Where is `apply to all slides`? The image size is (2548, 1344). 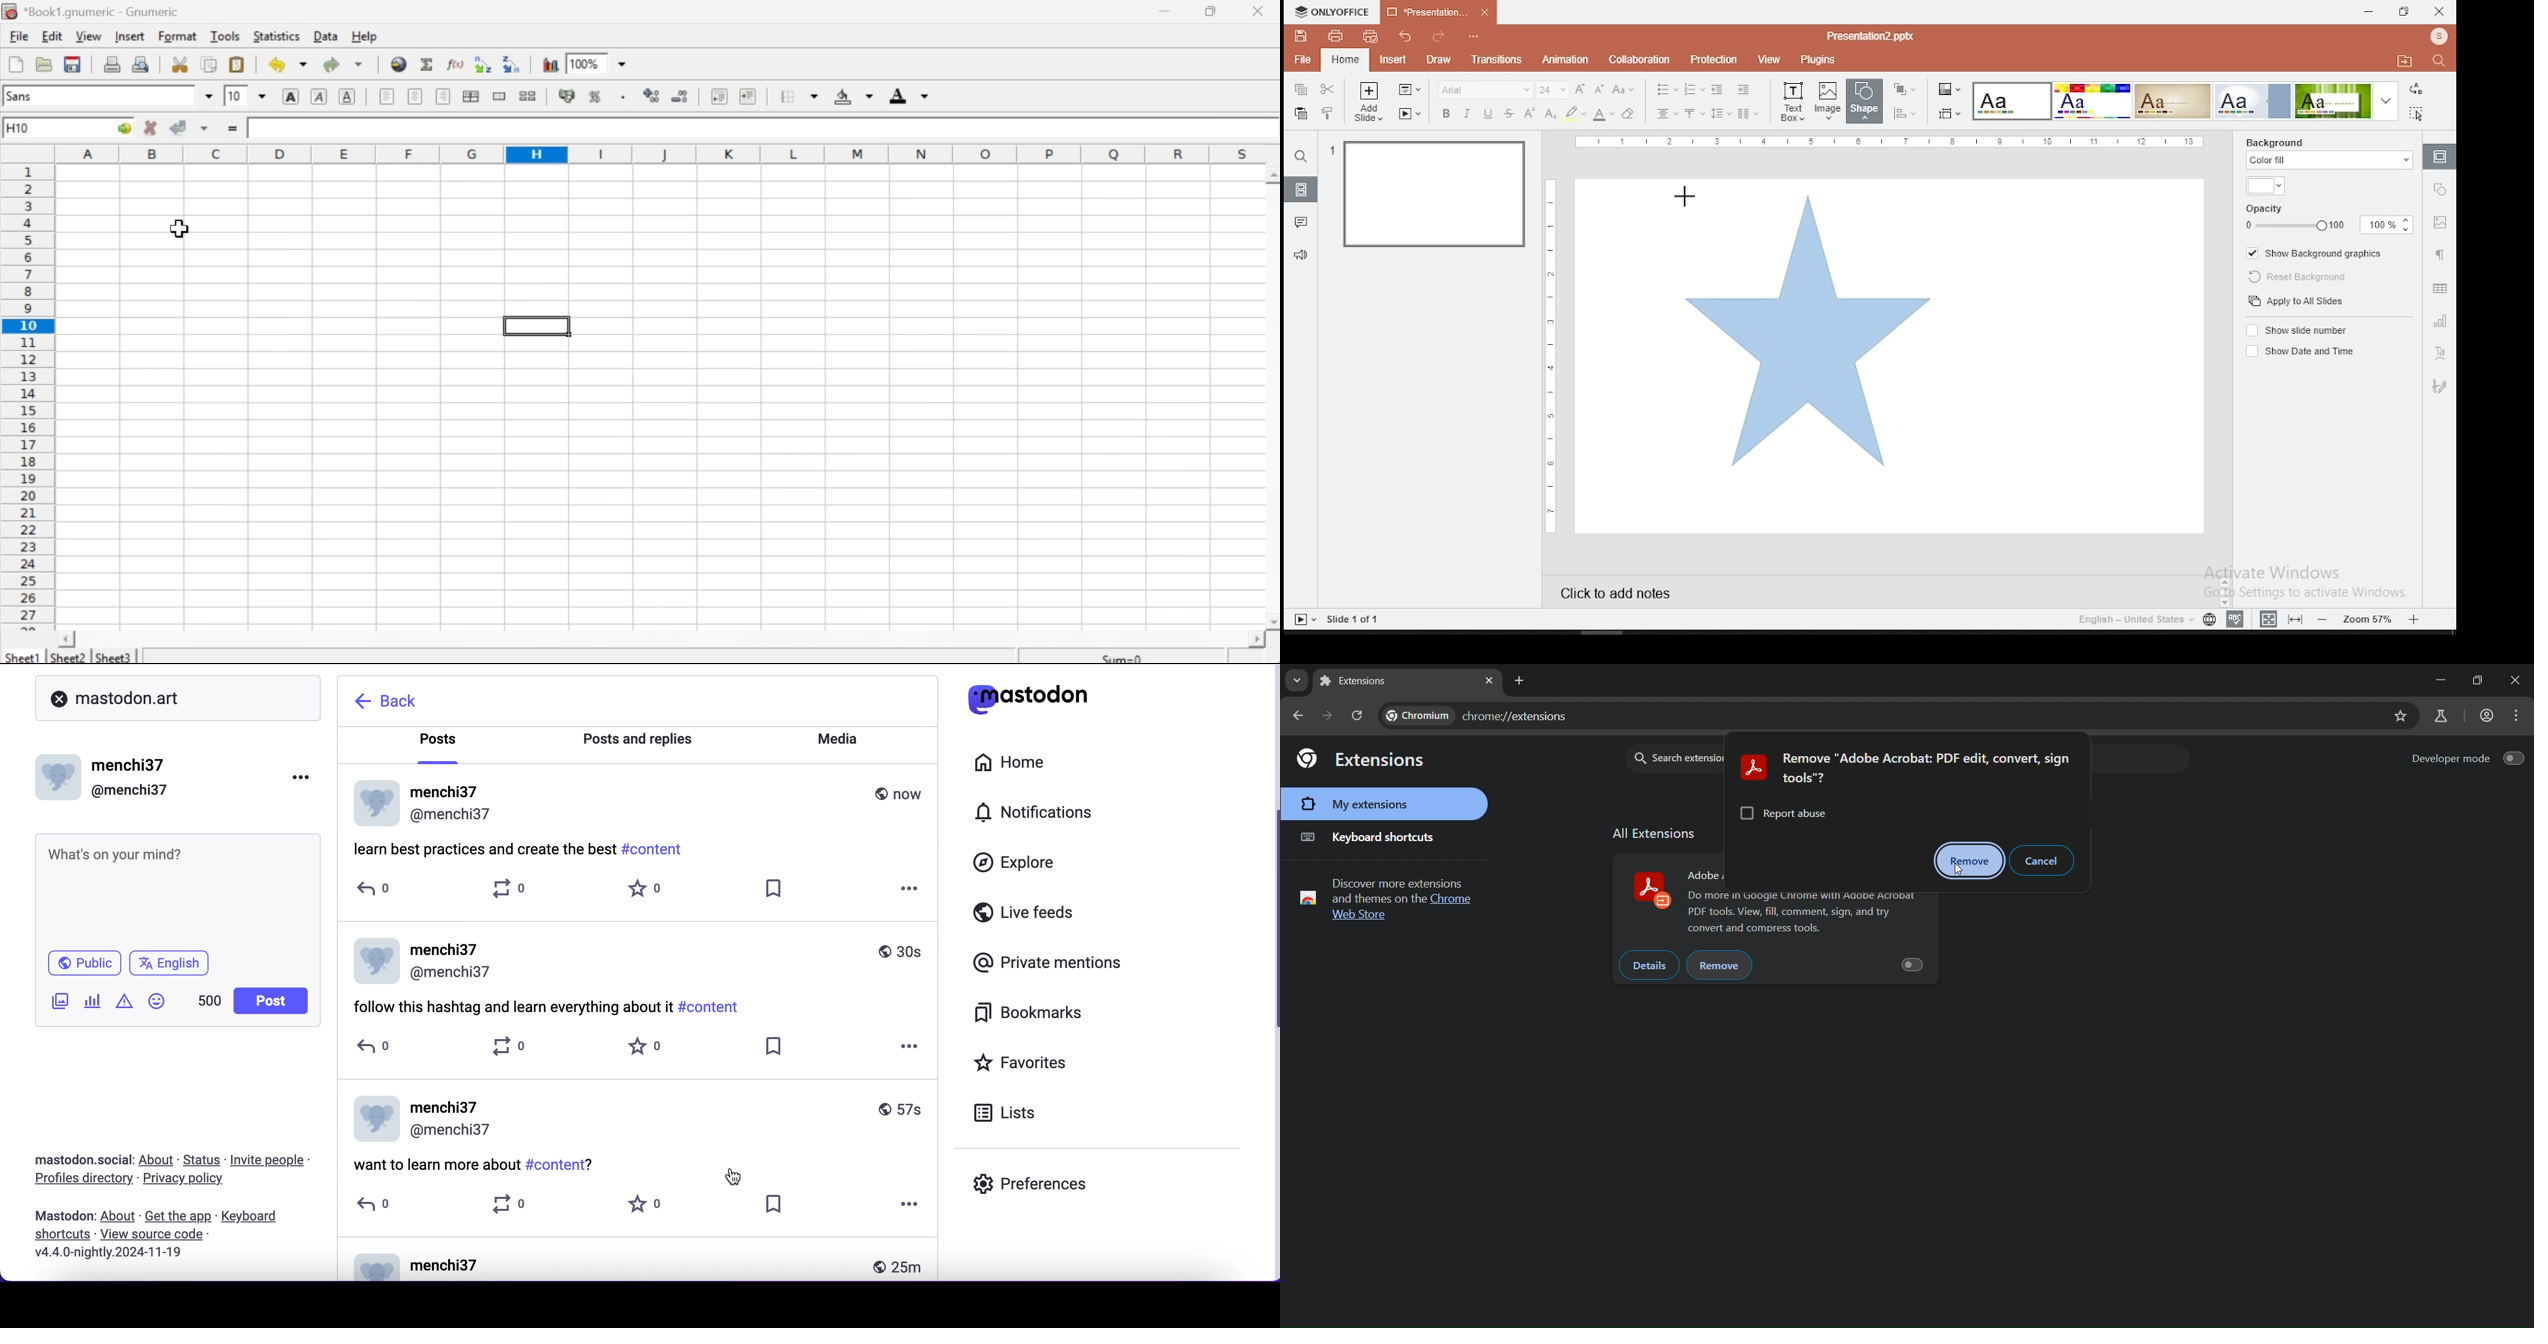
apply to all slides is located at coordinates (2298, 301).